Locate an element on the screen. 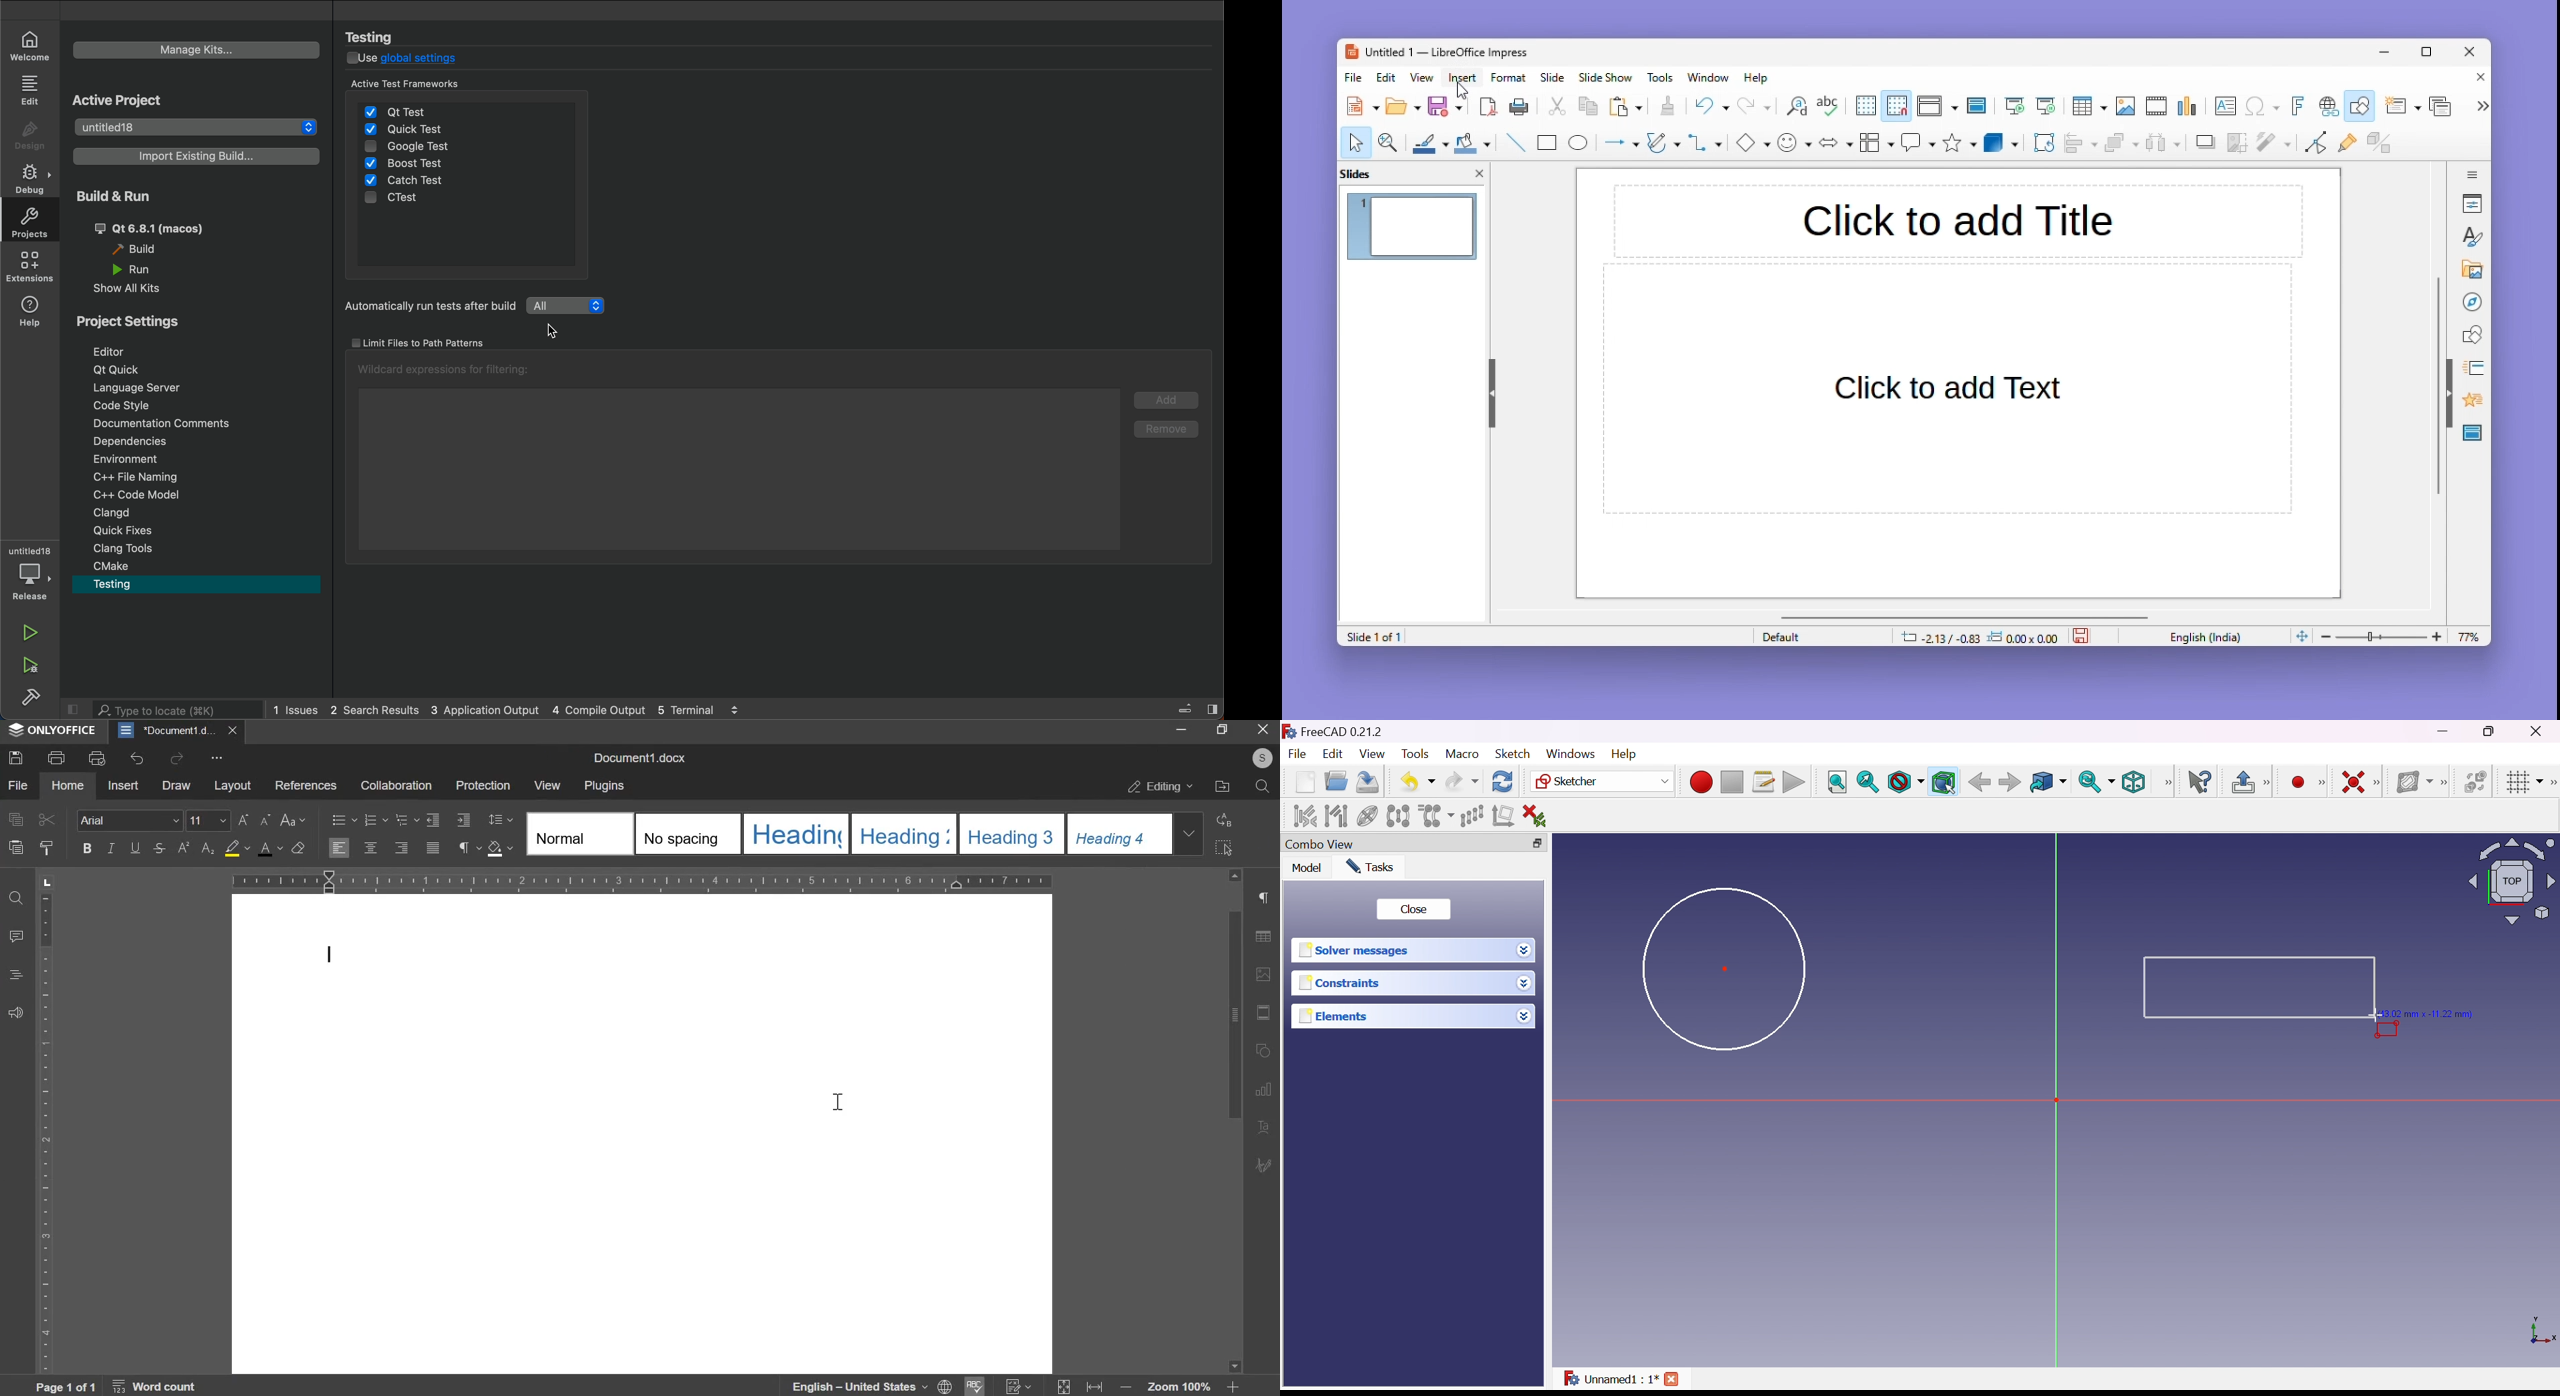 Image resolution: width=2576 pixels, height=1400 pixels. Slide one of one is located at coordinates (1371, 637).